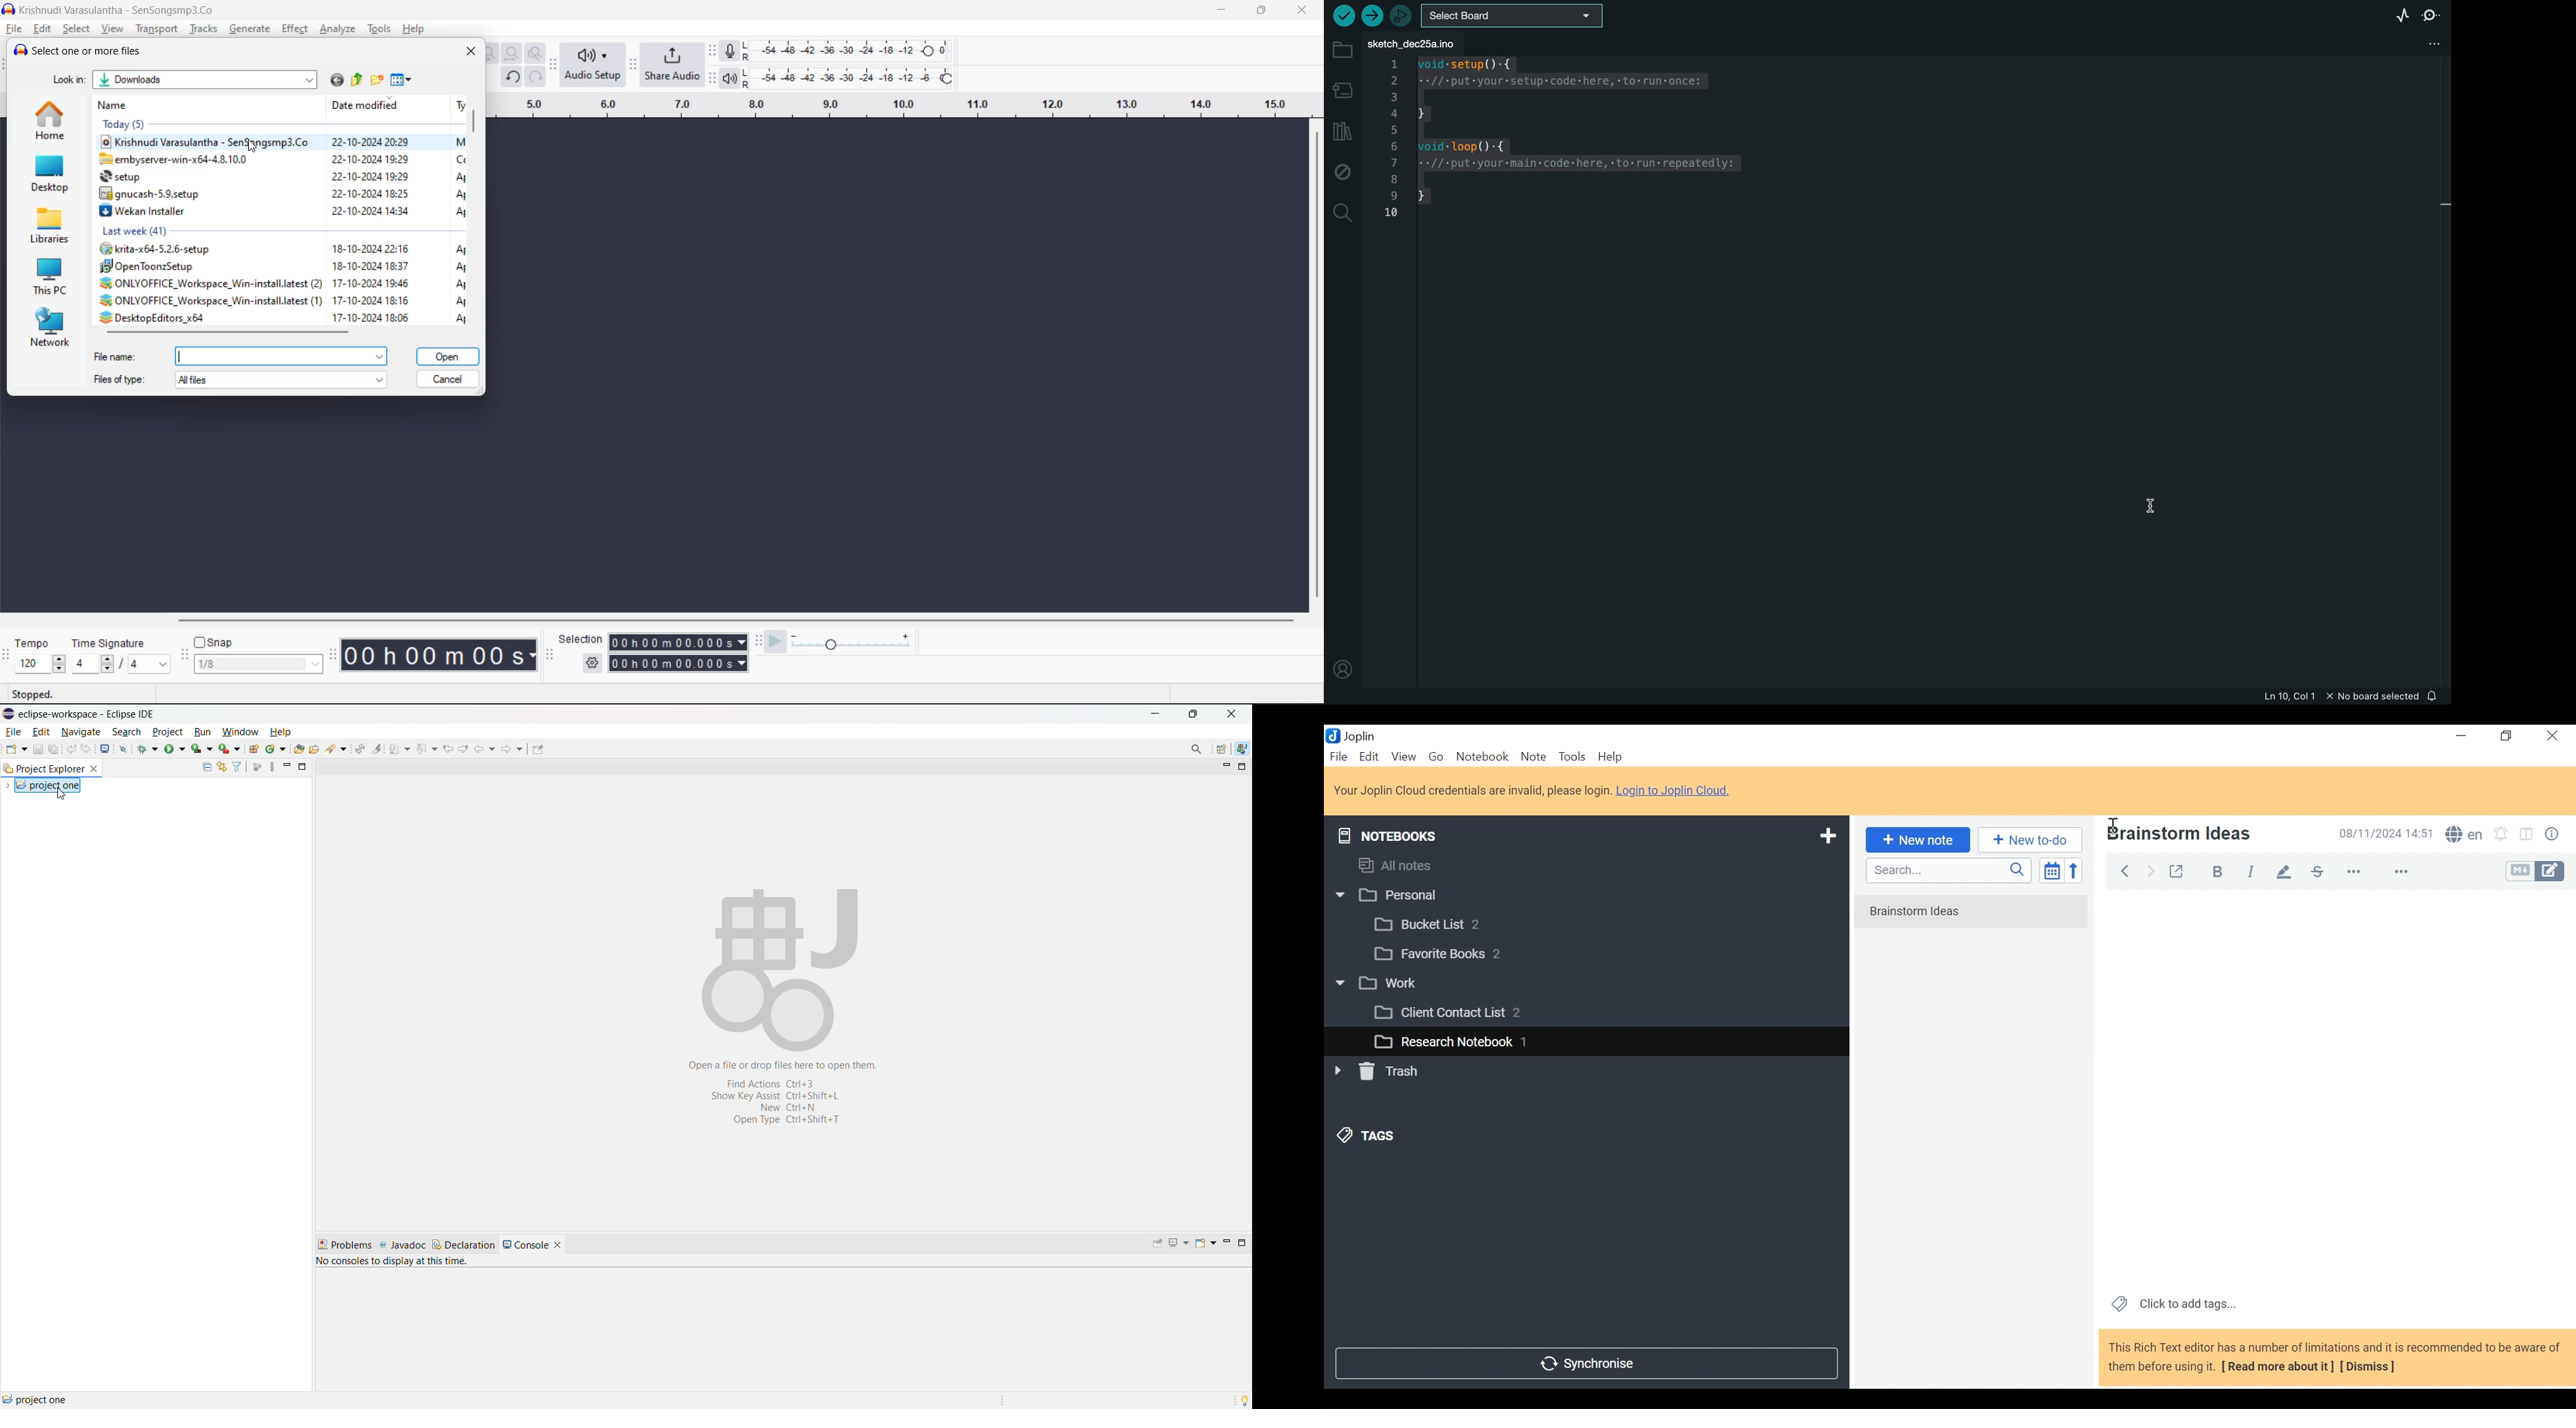 Image resolution: width=2576 pixels, height=1428 pixels. What do you see at coordinates (294, 29) in the screenshot?
I see `effect` at bounding box center [294, 29].